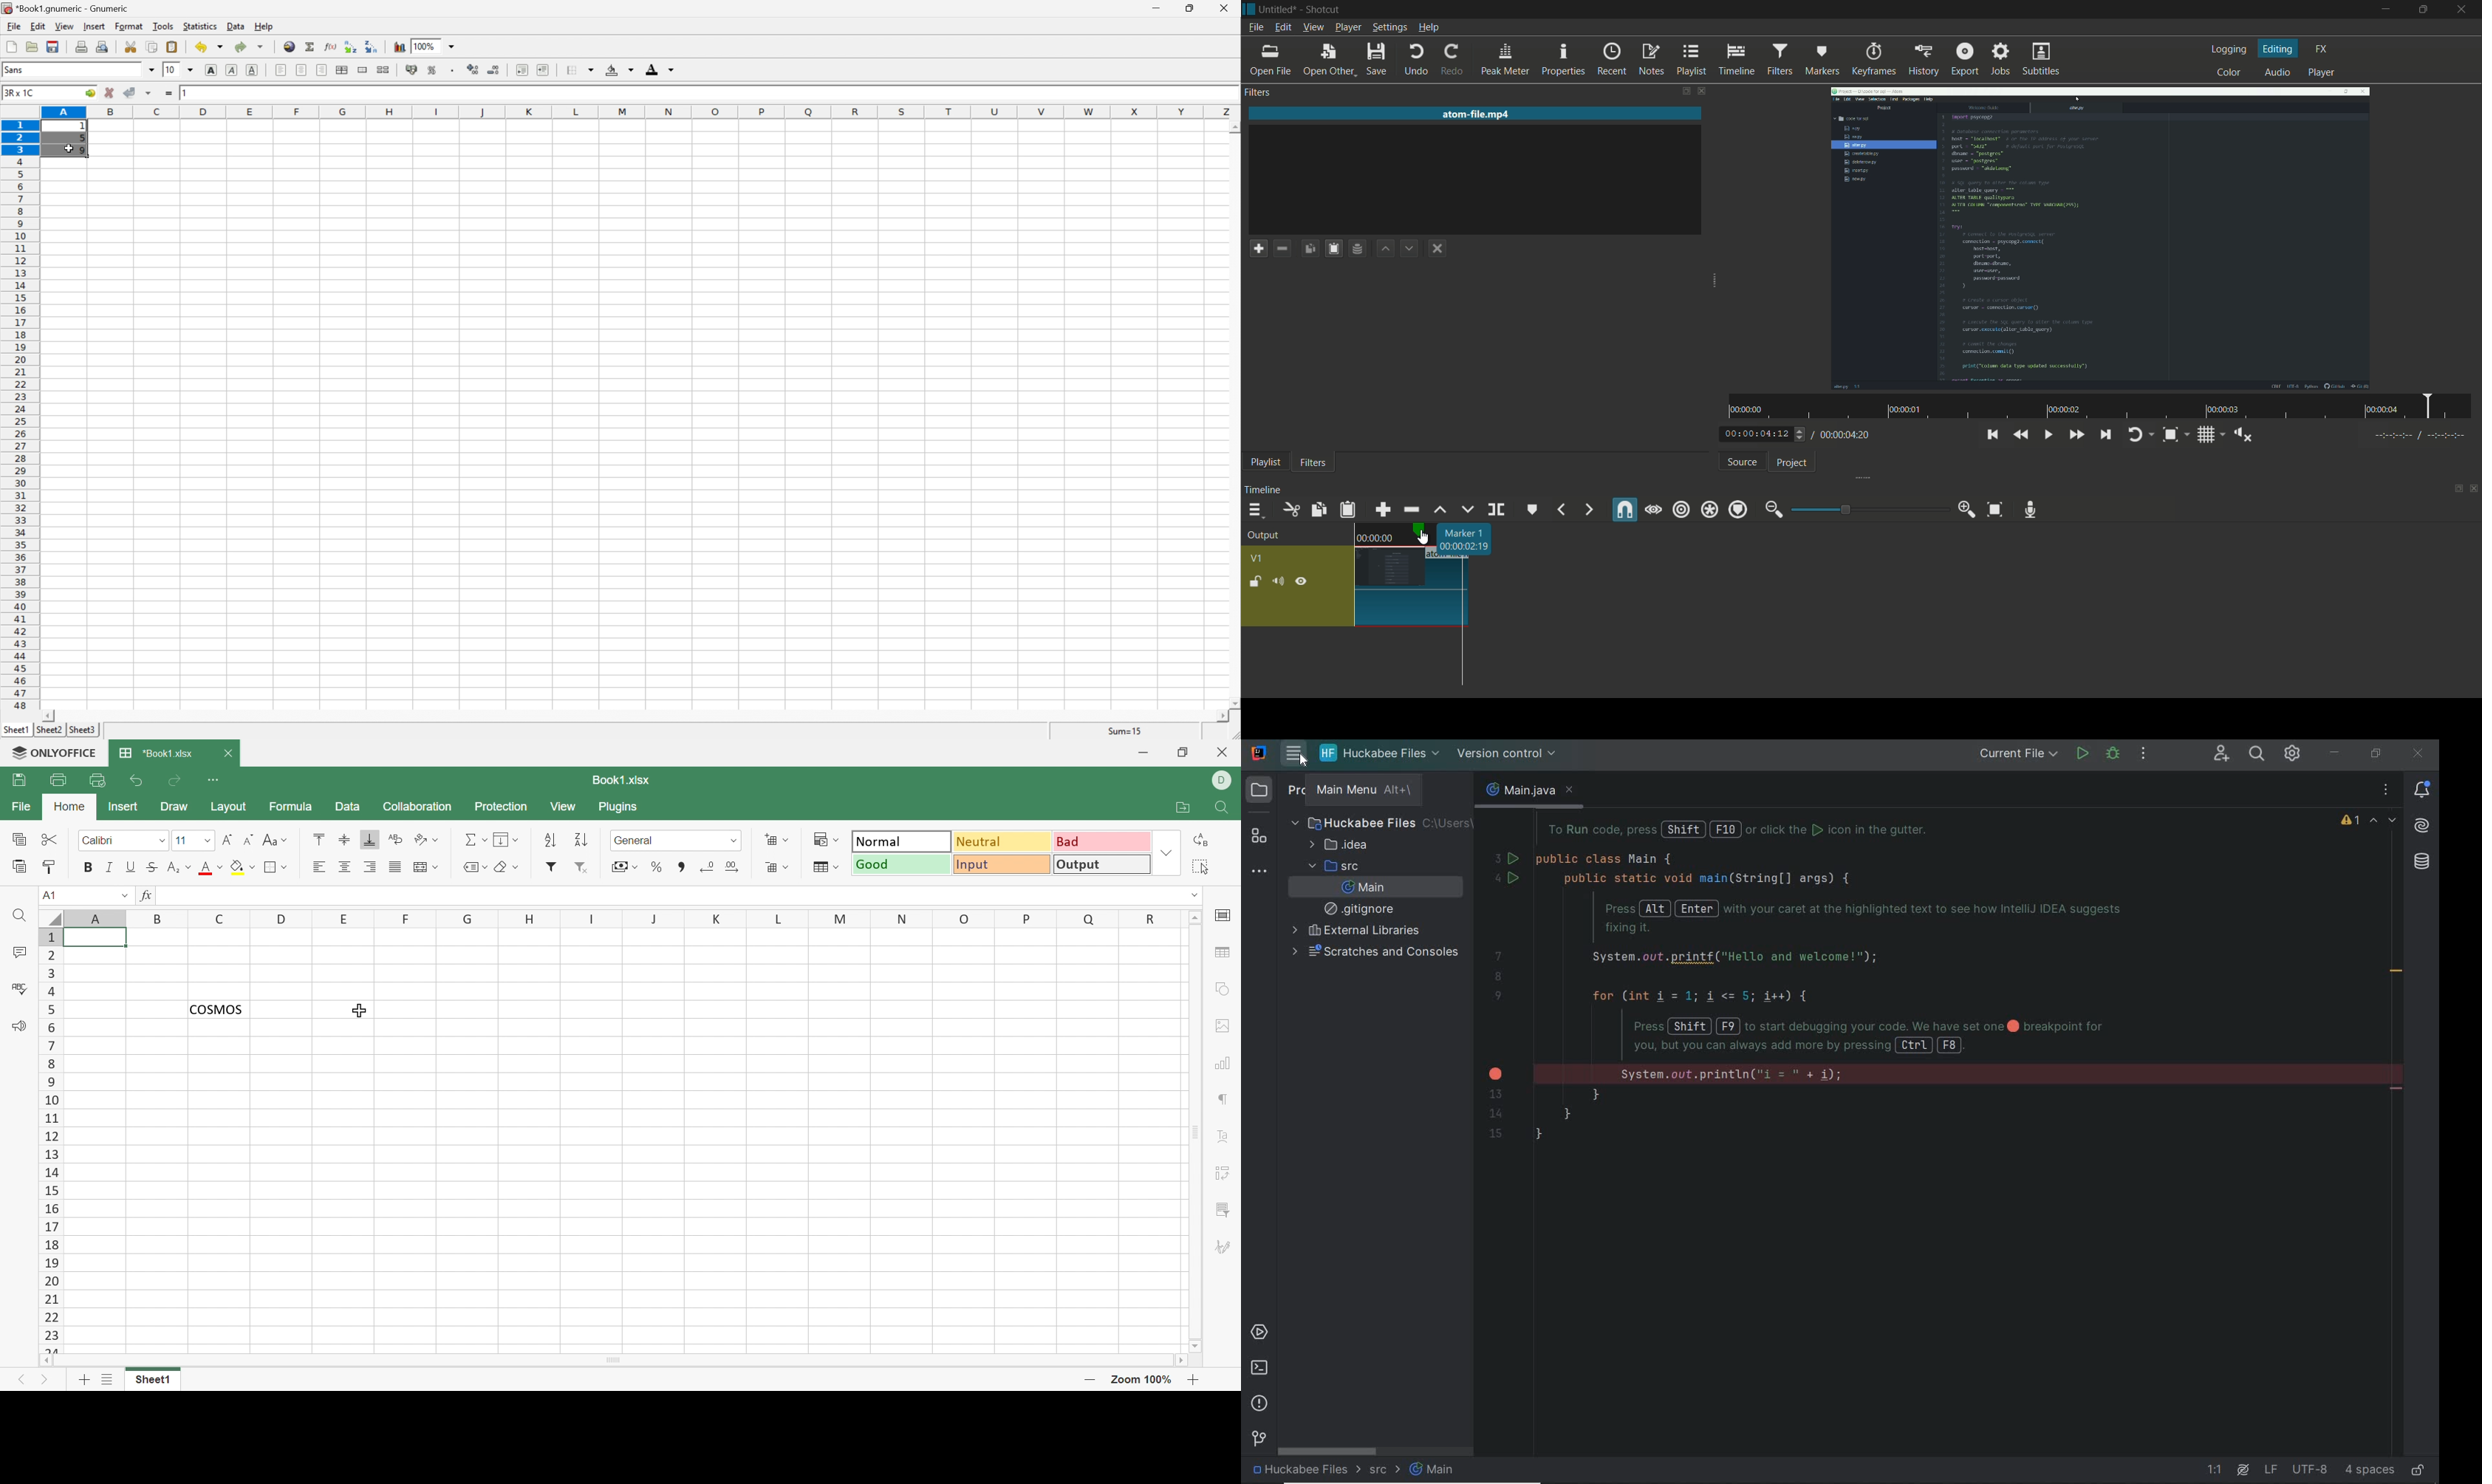 The image size is (2492, 1484). I want to click on file menu, so click(1257, 28).